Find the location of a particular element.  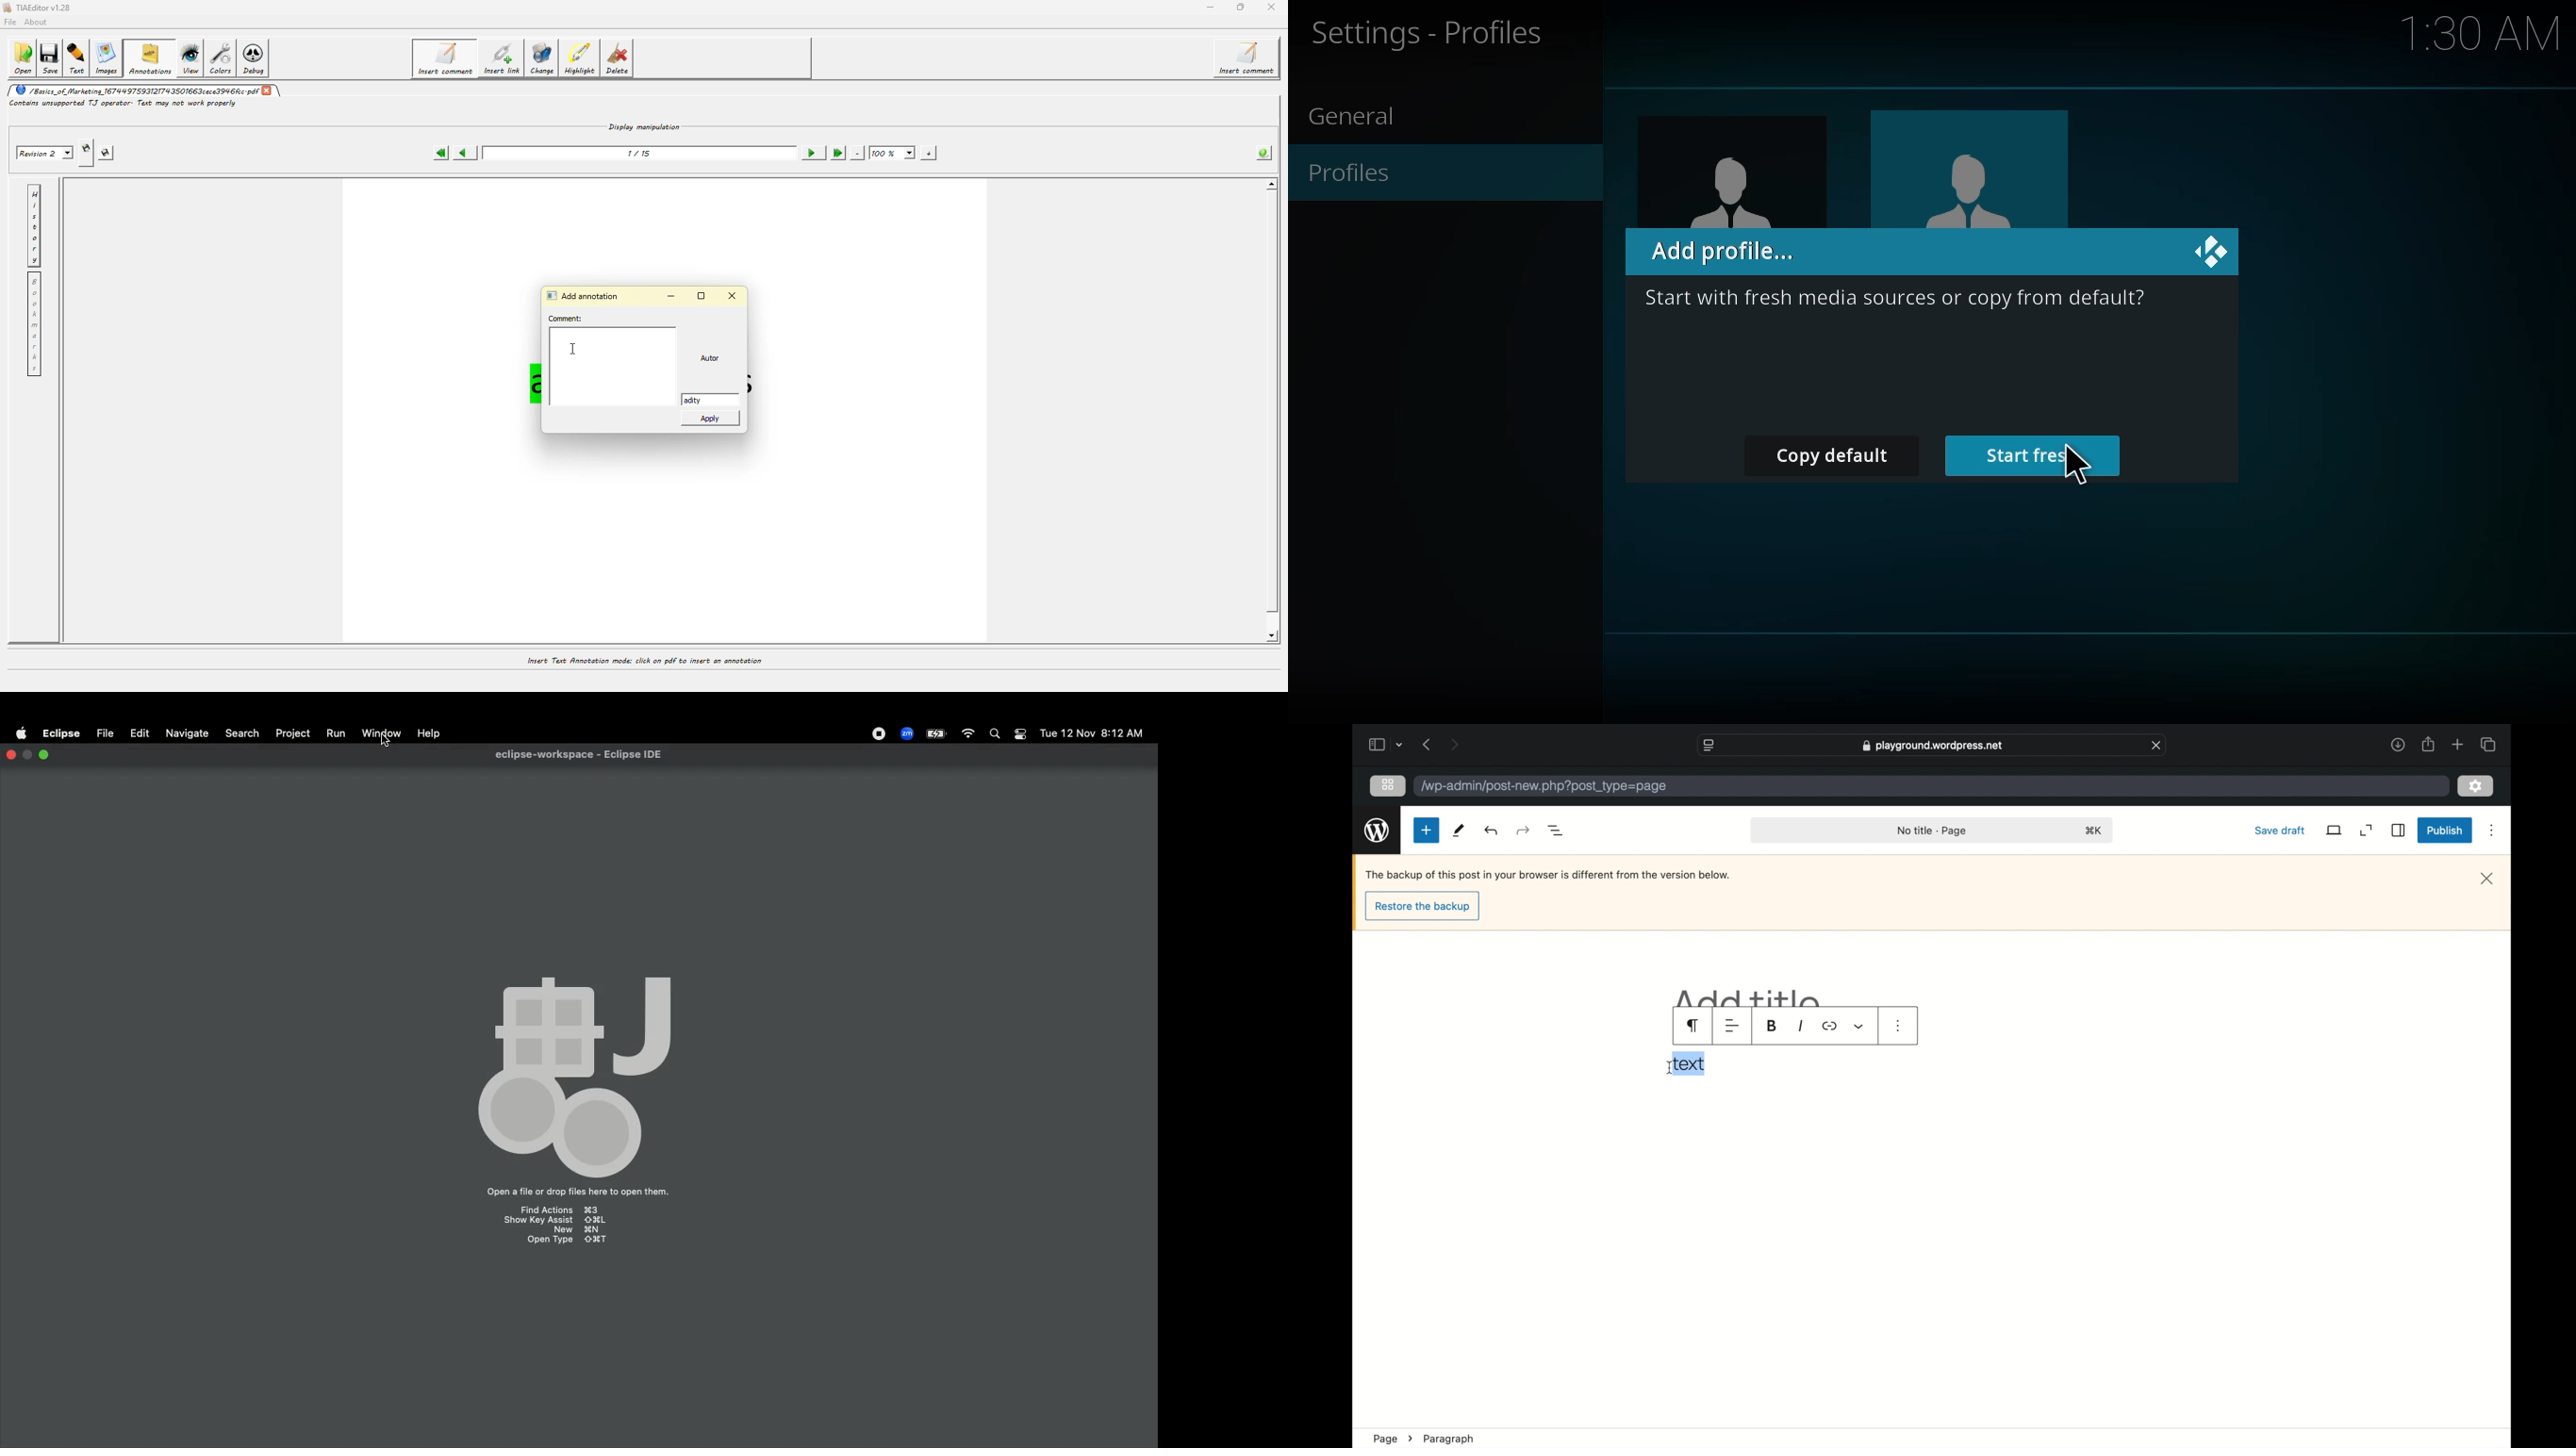

document overview is located at coordinates (1555, 829).